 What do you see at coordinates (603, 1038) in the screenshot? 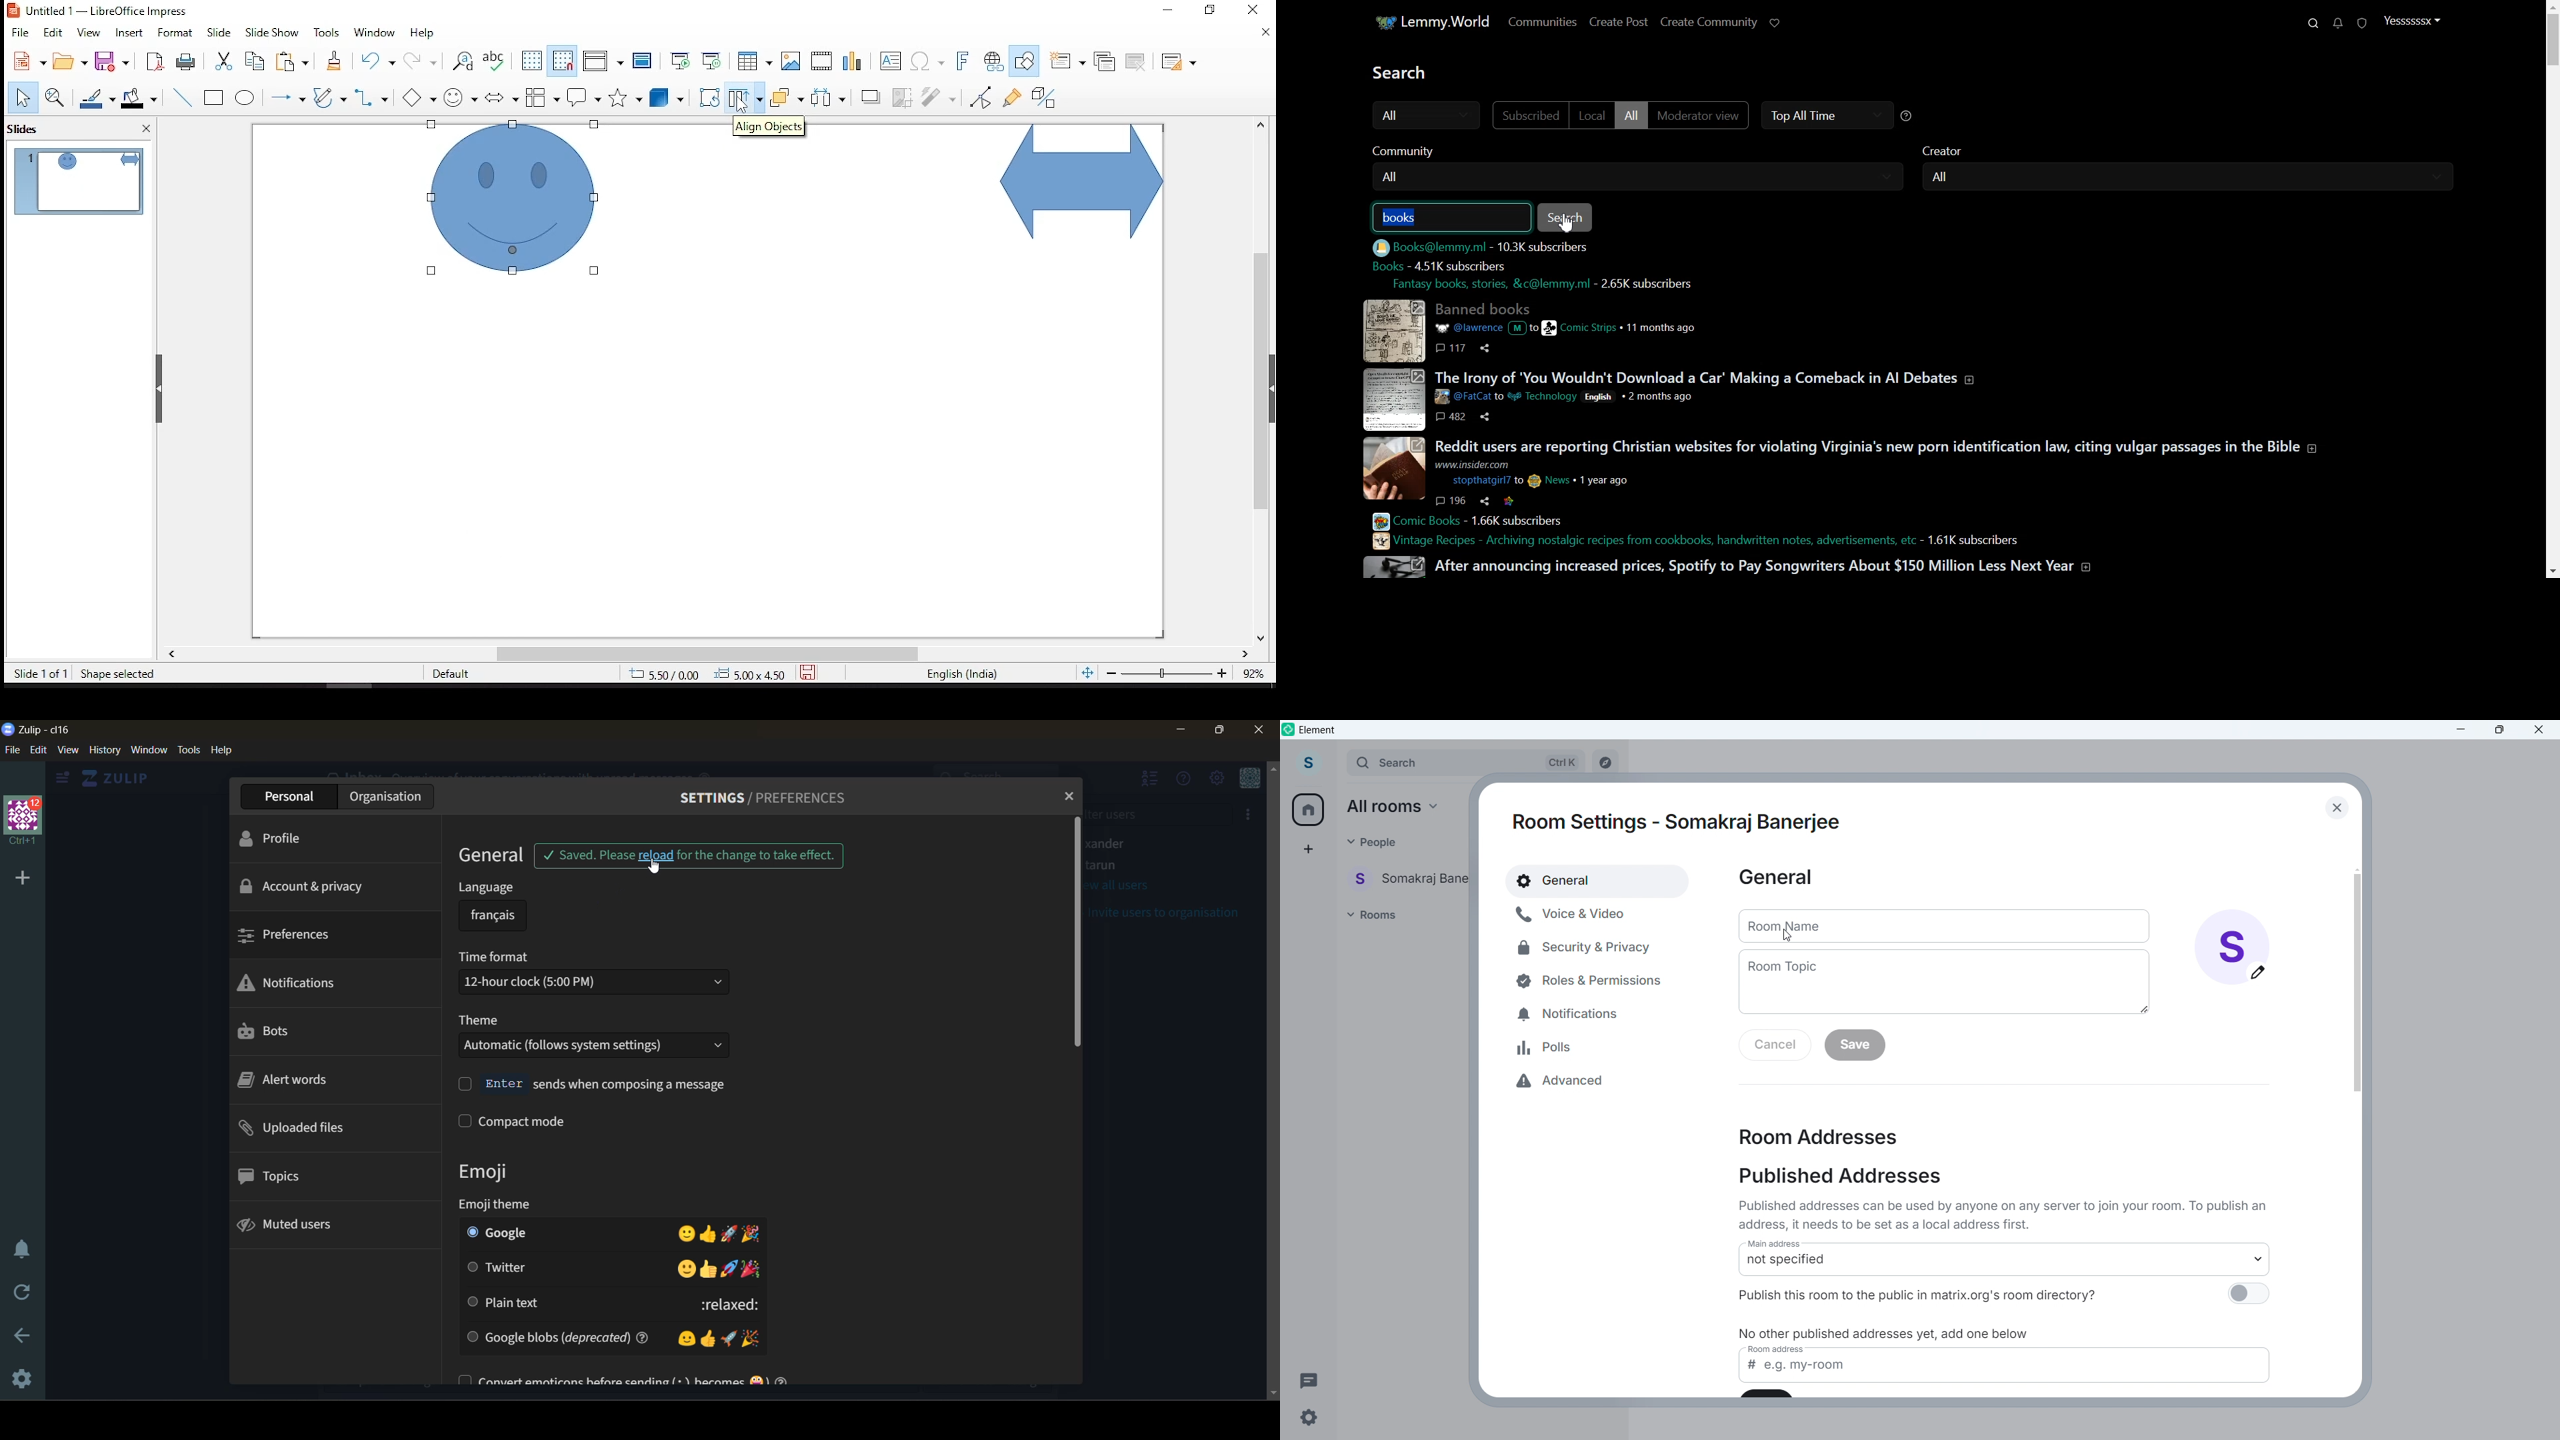
I see `theme` at bounding box center [603, 1038].